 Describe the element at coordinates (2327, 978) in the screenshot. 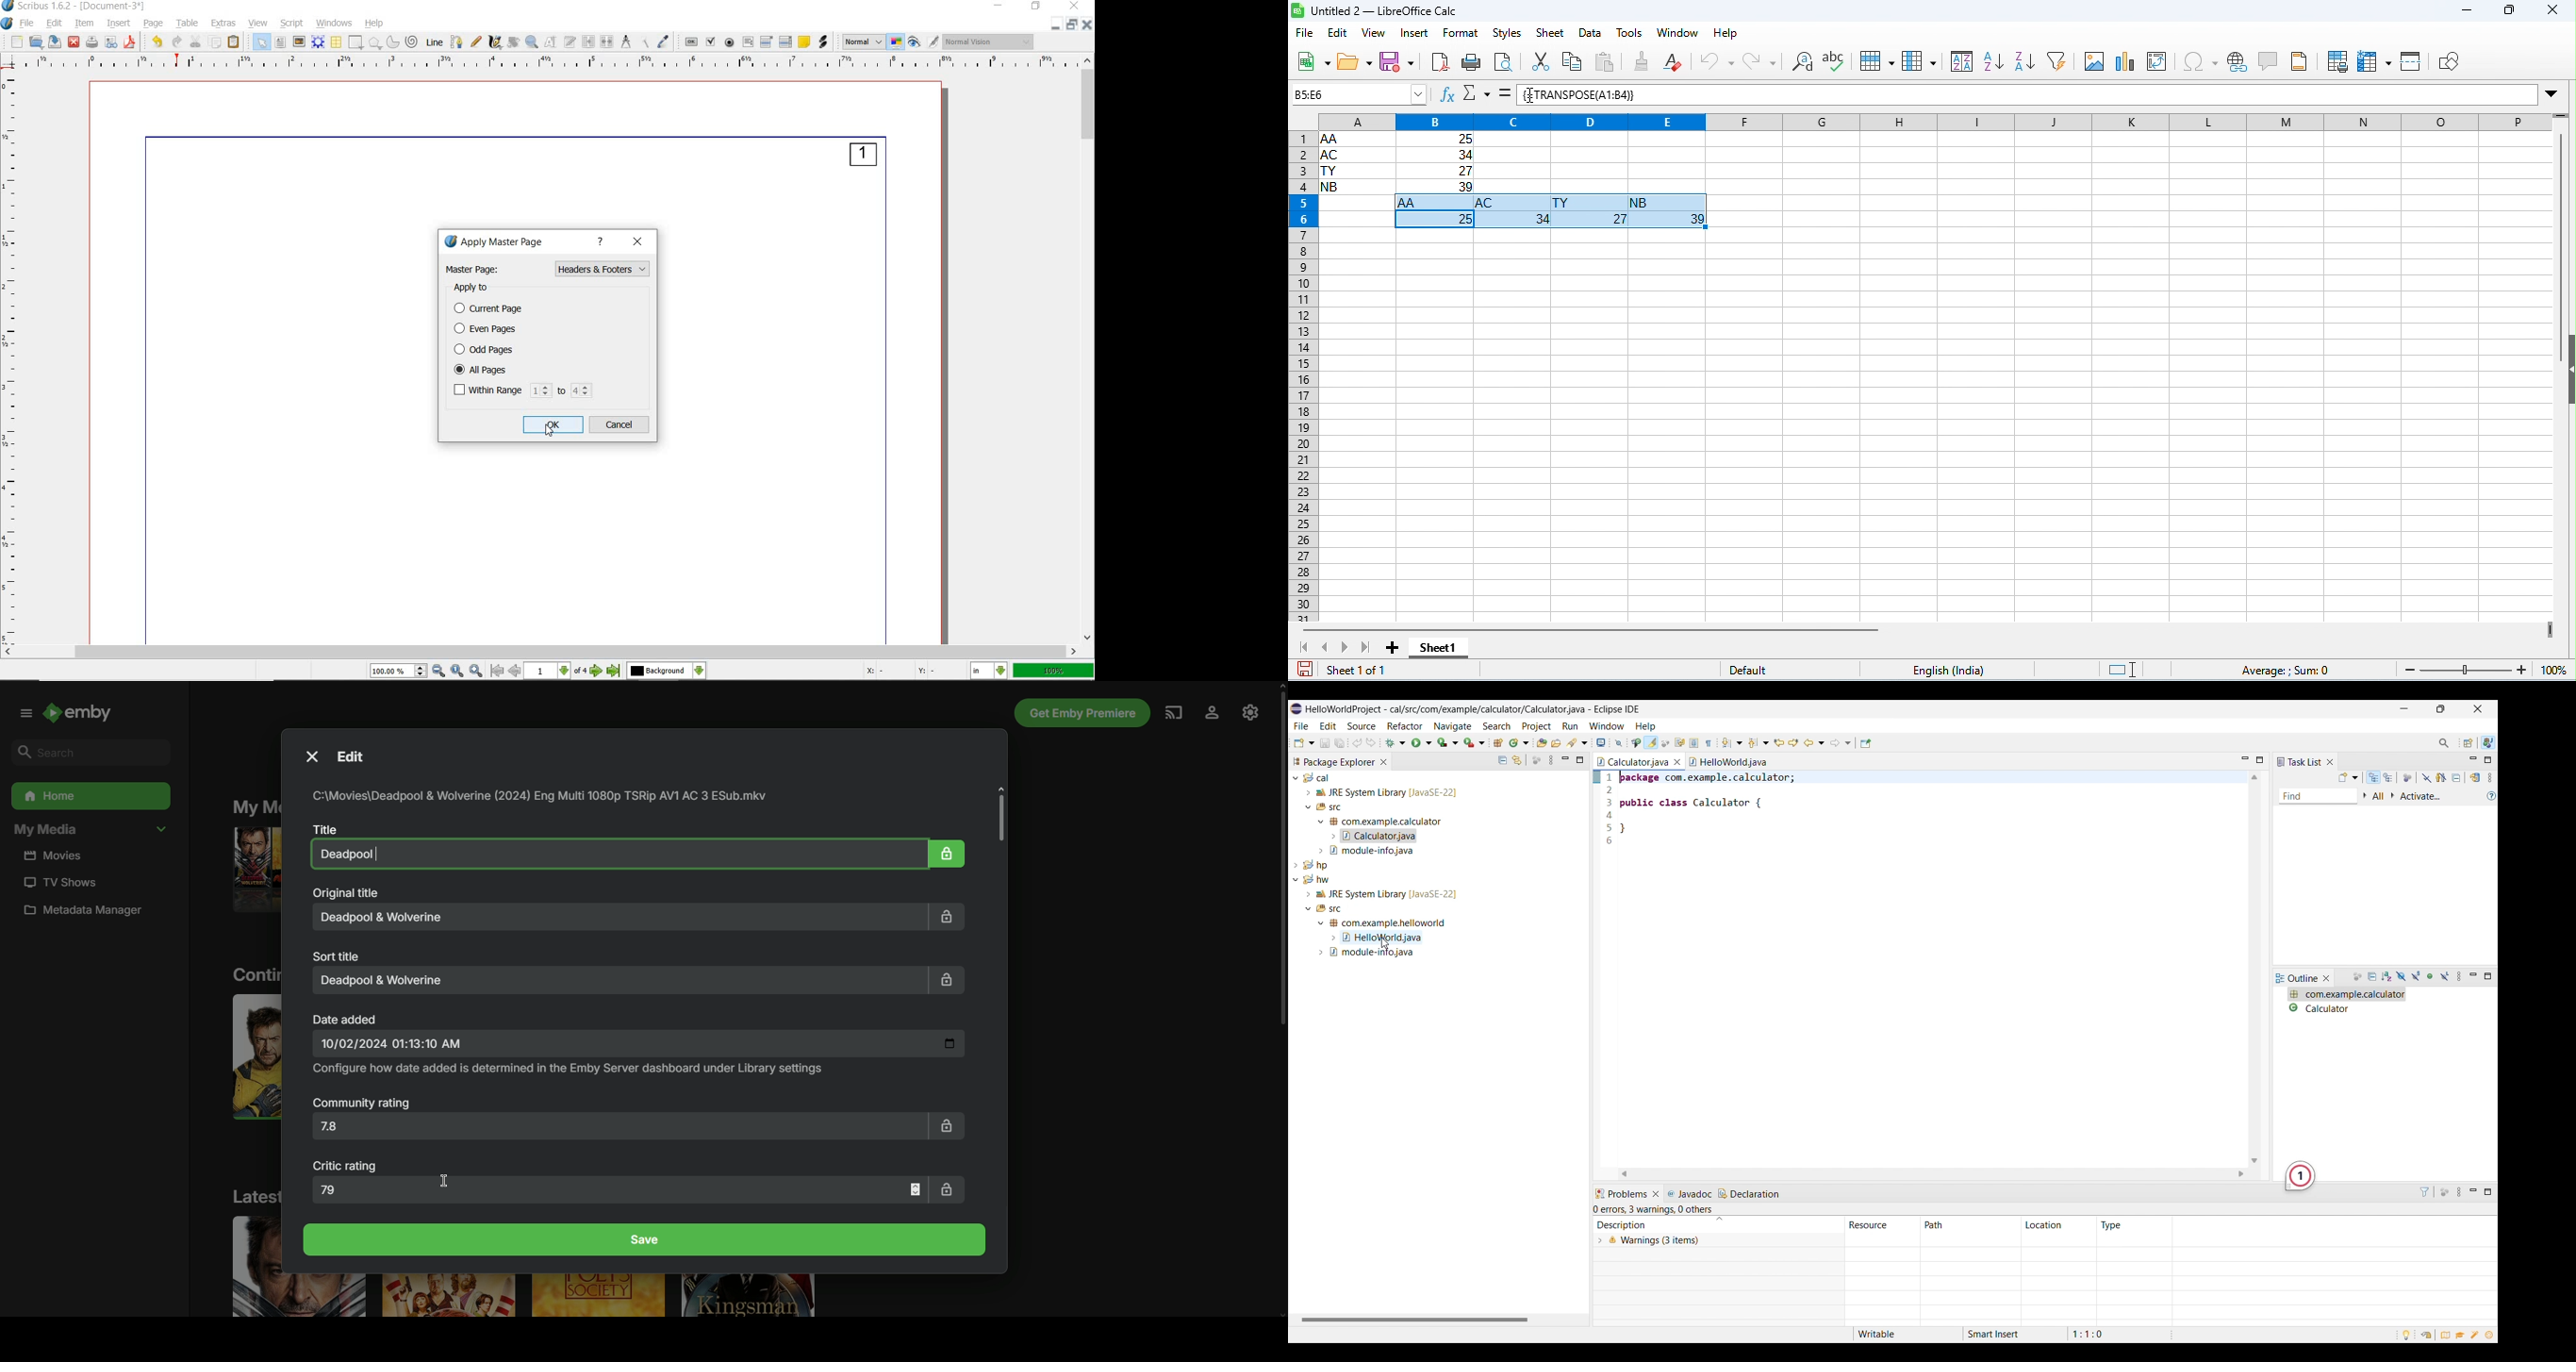

I see `Close` at that location.